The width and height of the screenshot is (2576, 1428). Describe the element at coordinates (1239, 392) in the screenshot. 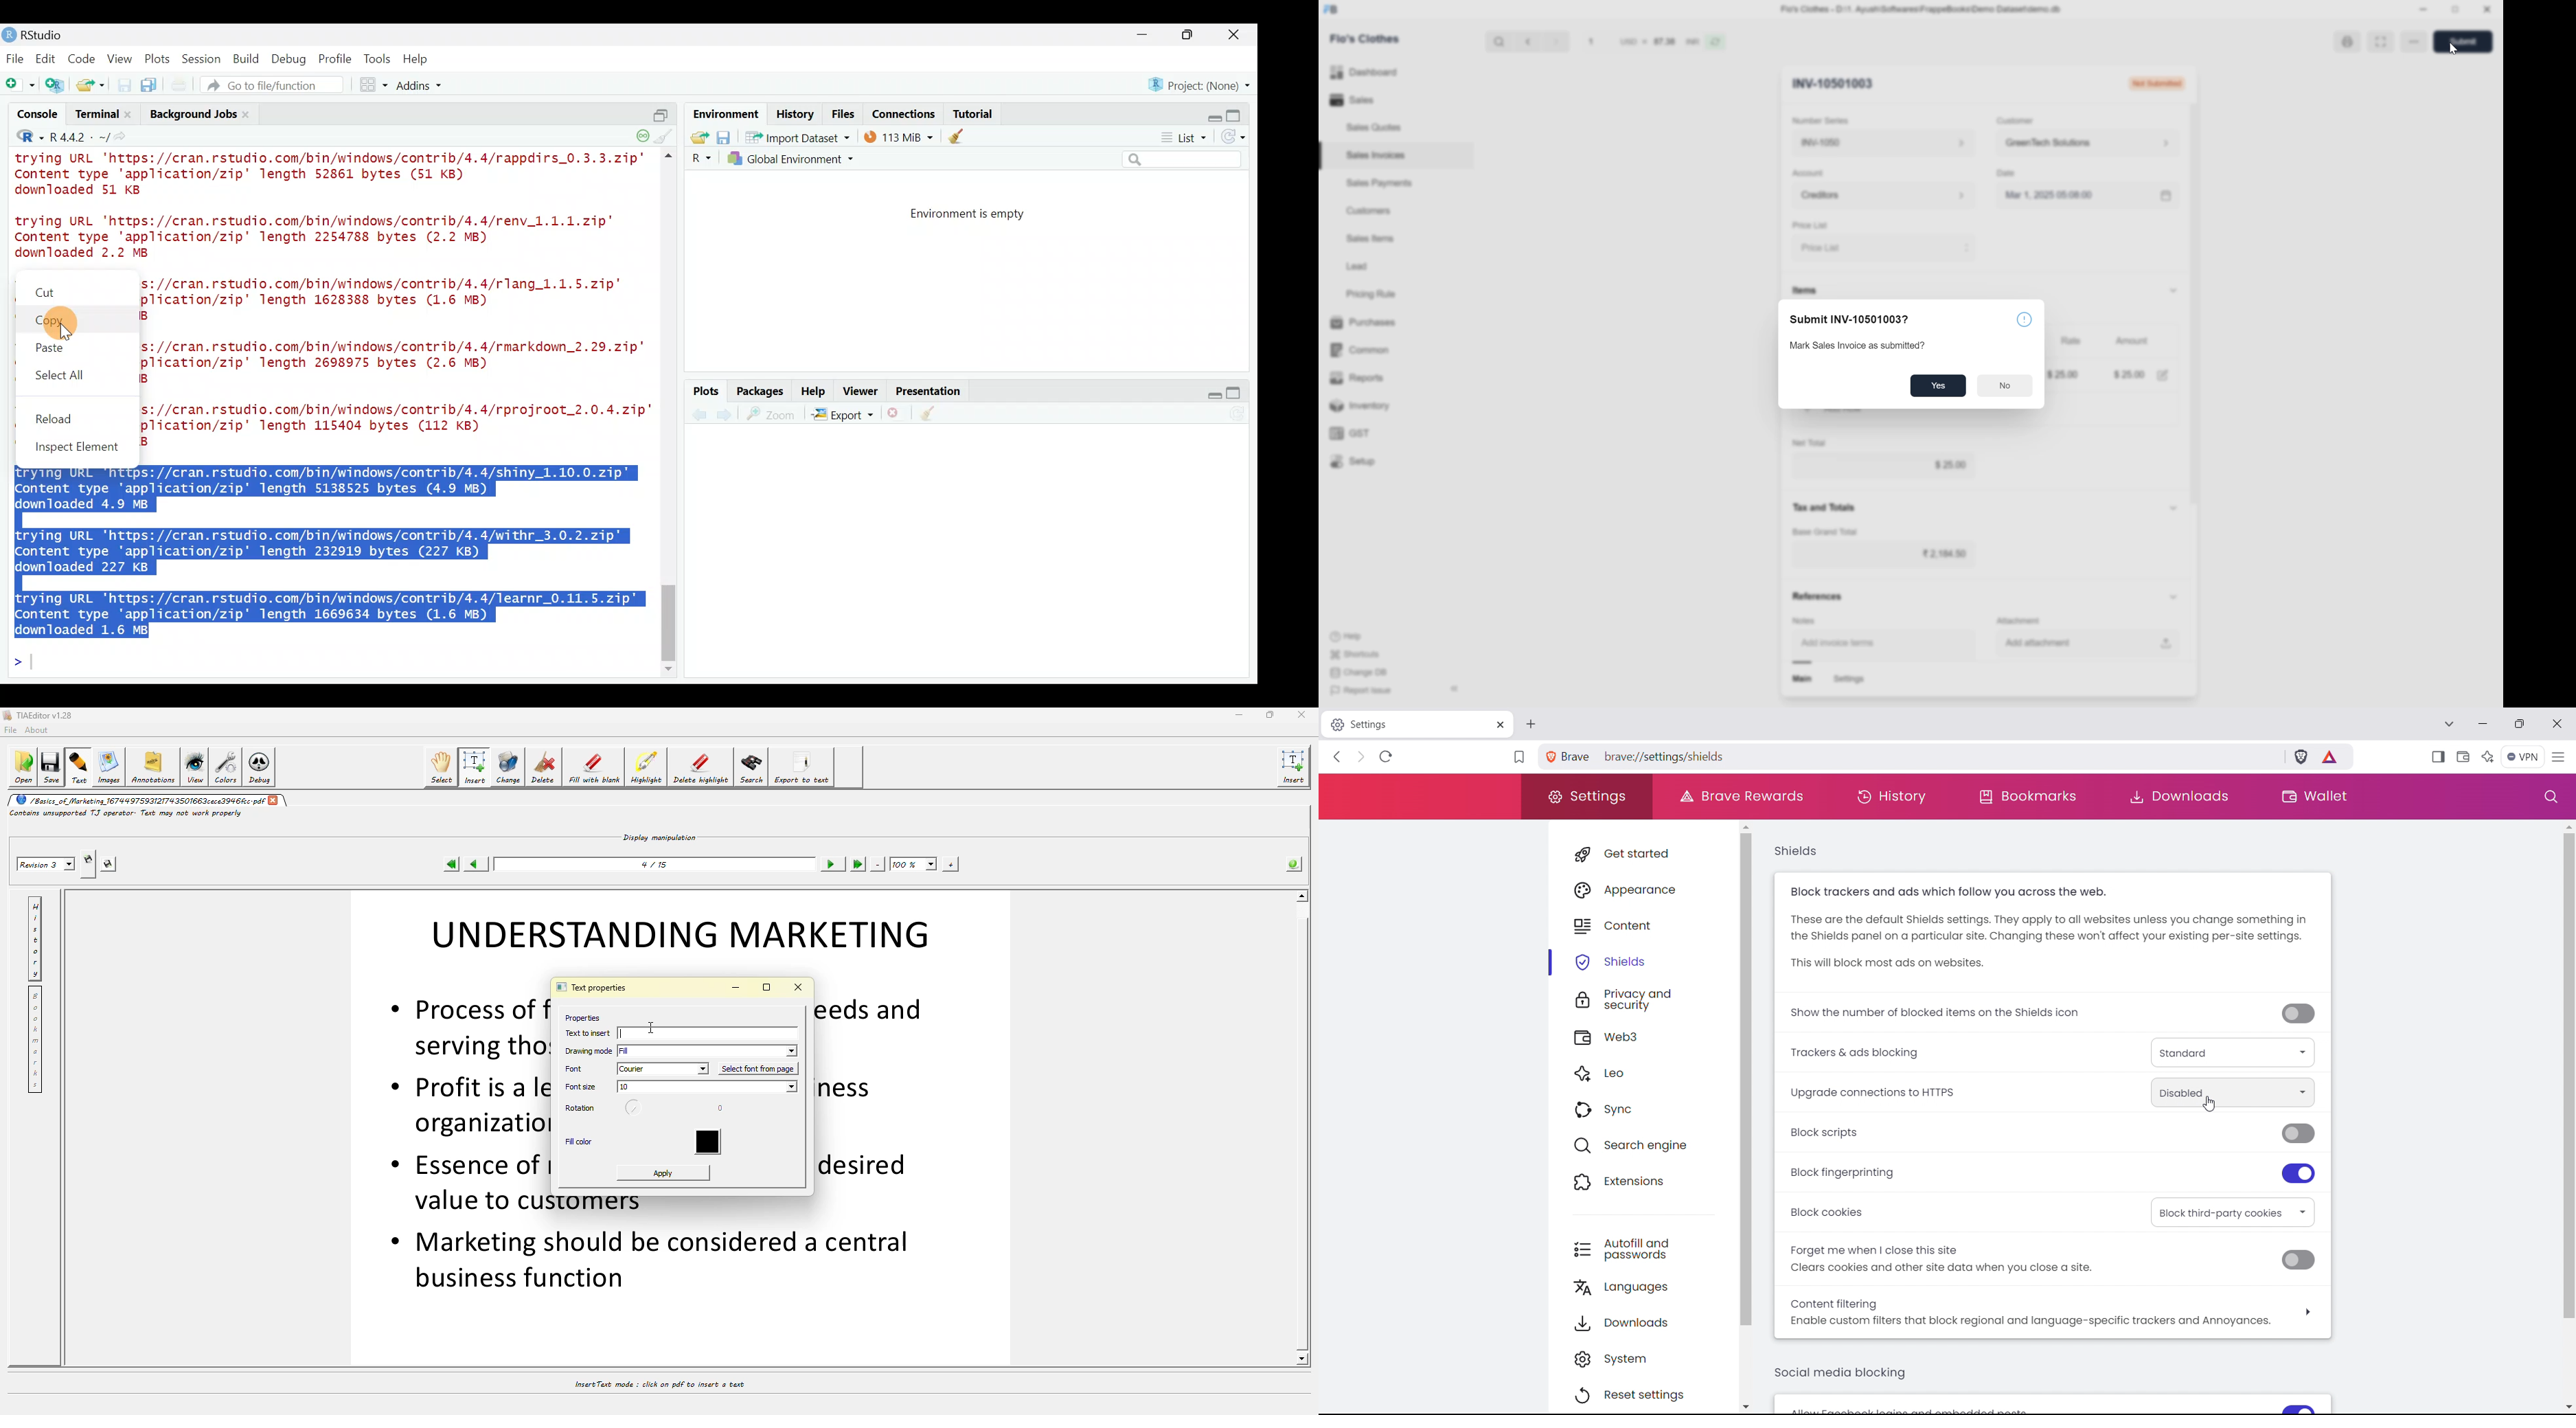

I see `maximize` at that location.